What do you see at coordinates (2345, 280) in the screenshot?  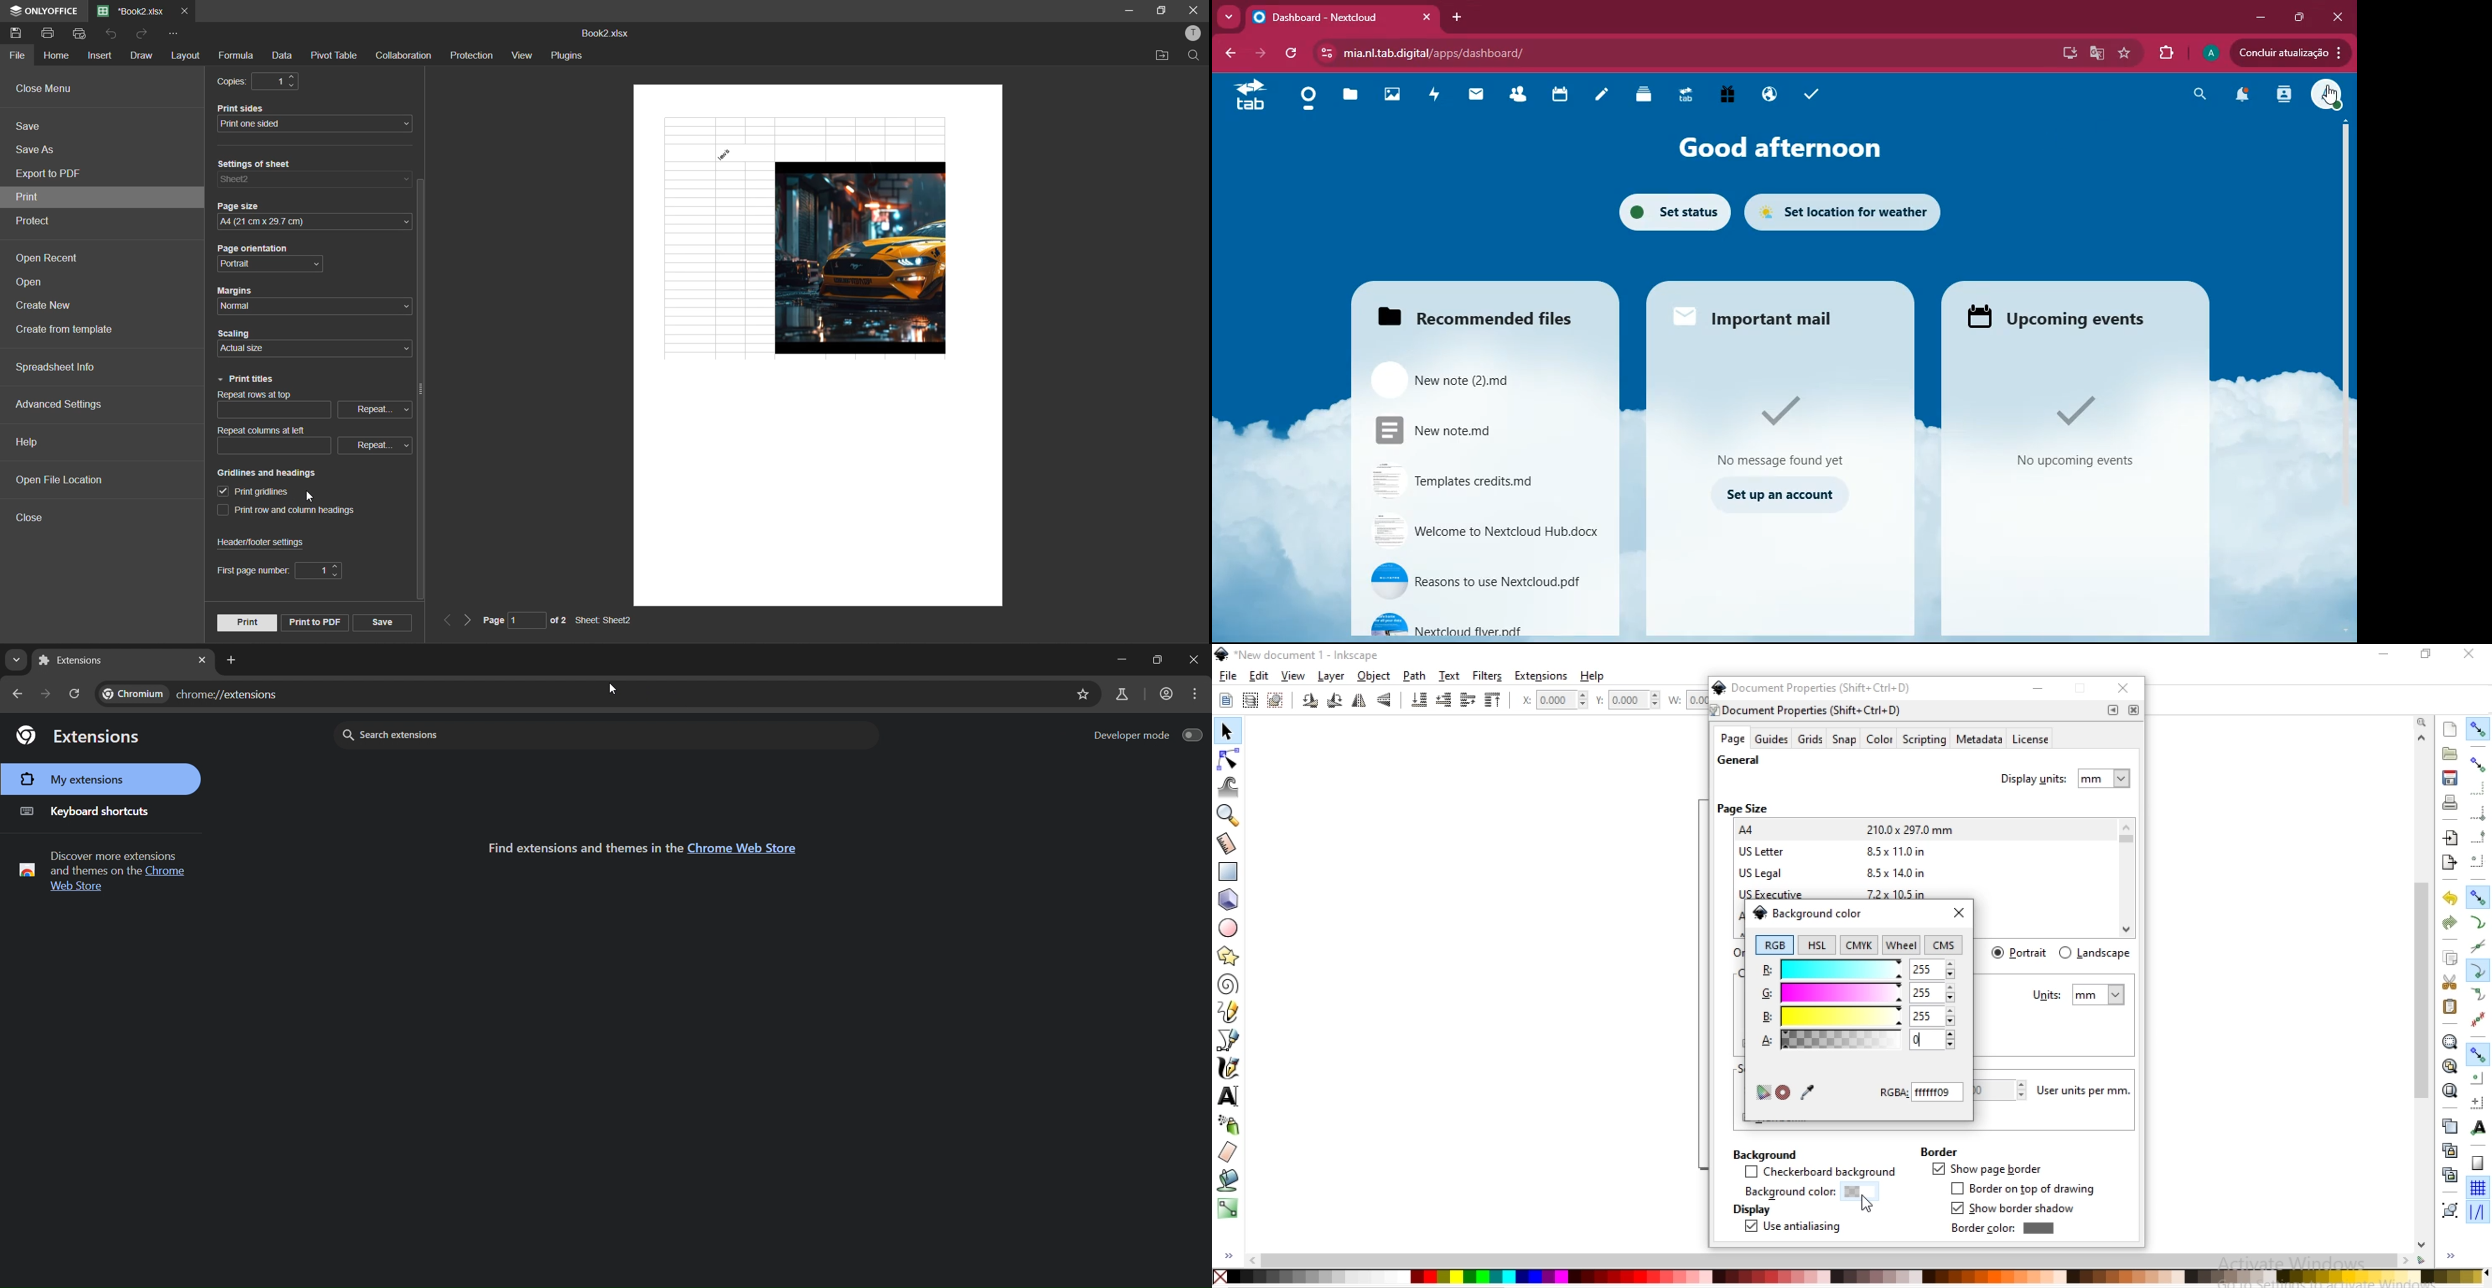 I see `scroll bar` at bounding box center [2345, 280].